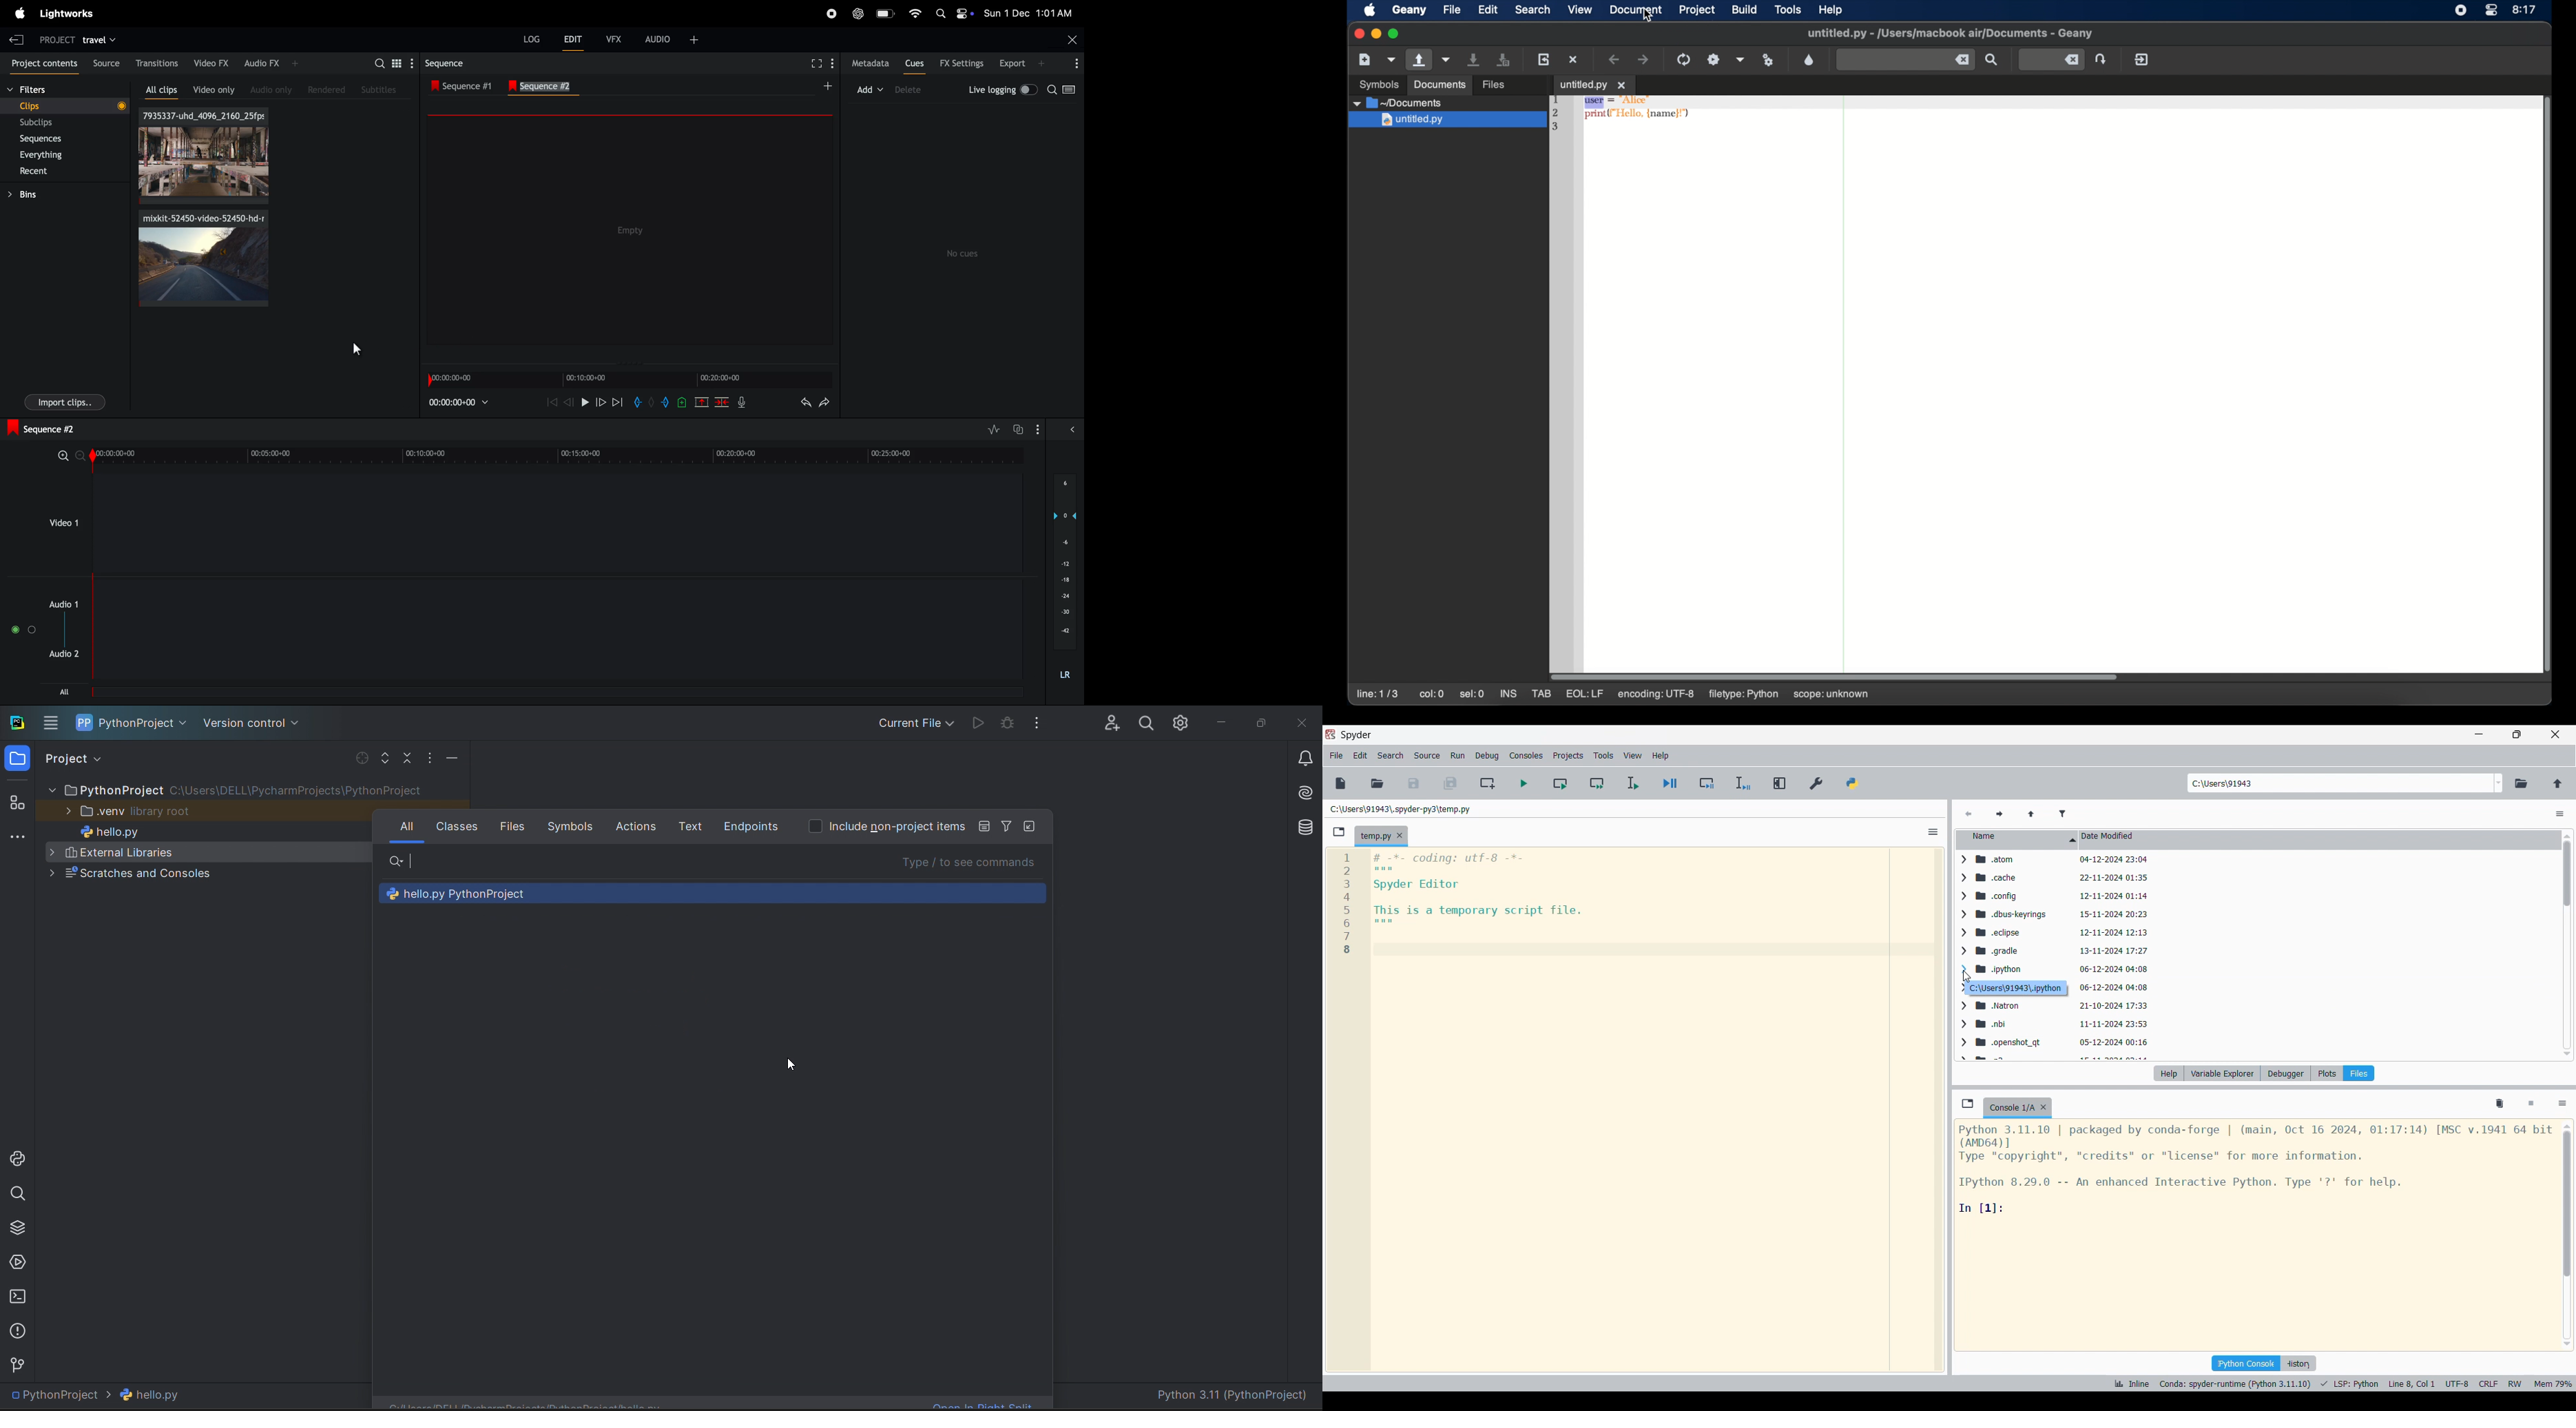 The width and height of the screenshot is (2576, 1428). Describe the element at coordinates (2066, 956) in the screenshot. I see `Details of list of folders to choose from` at that location.